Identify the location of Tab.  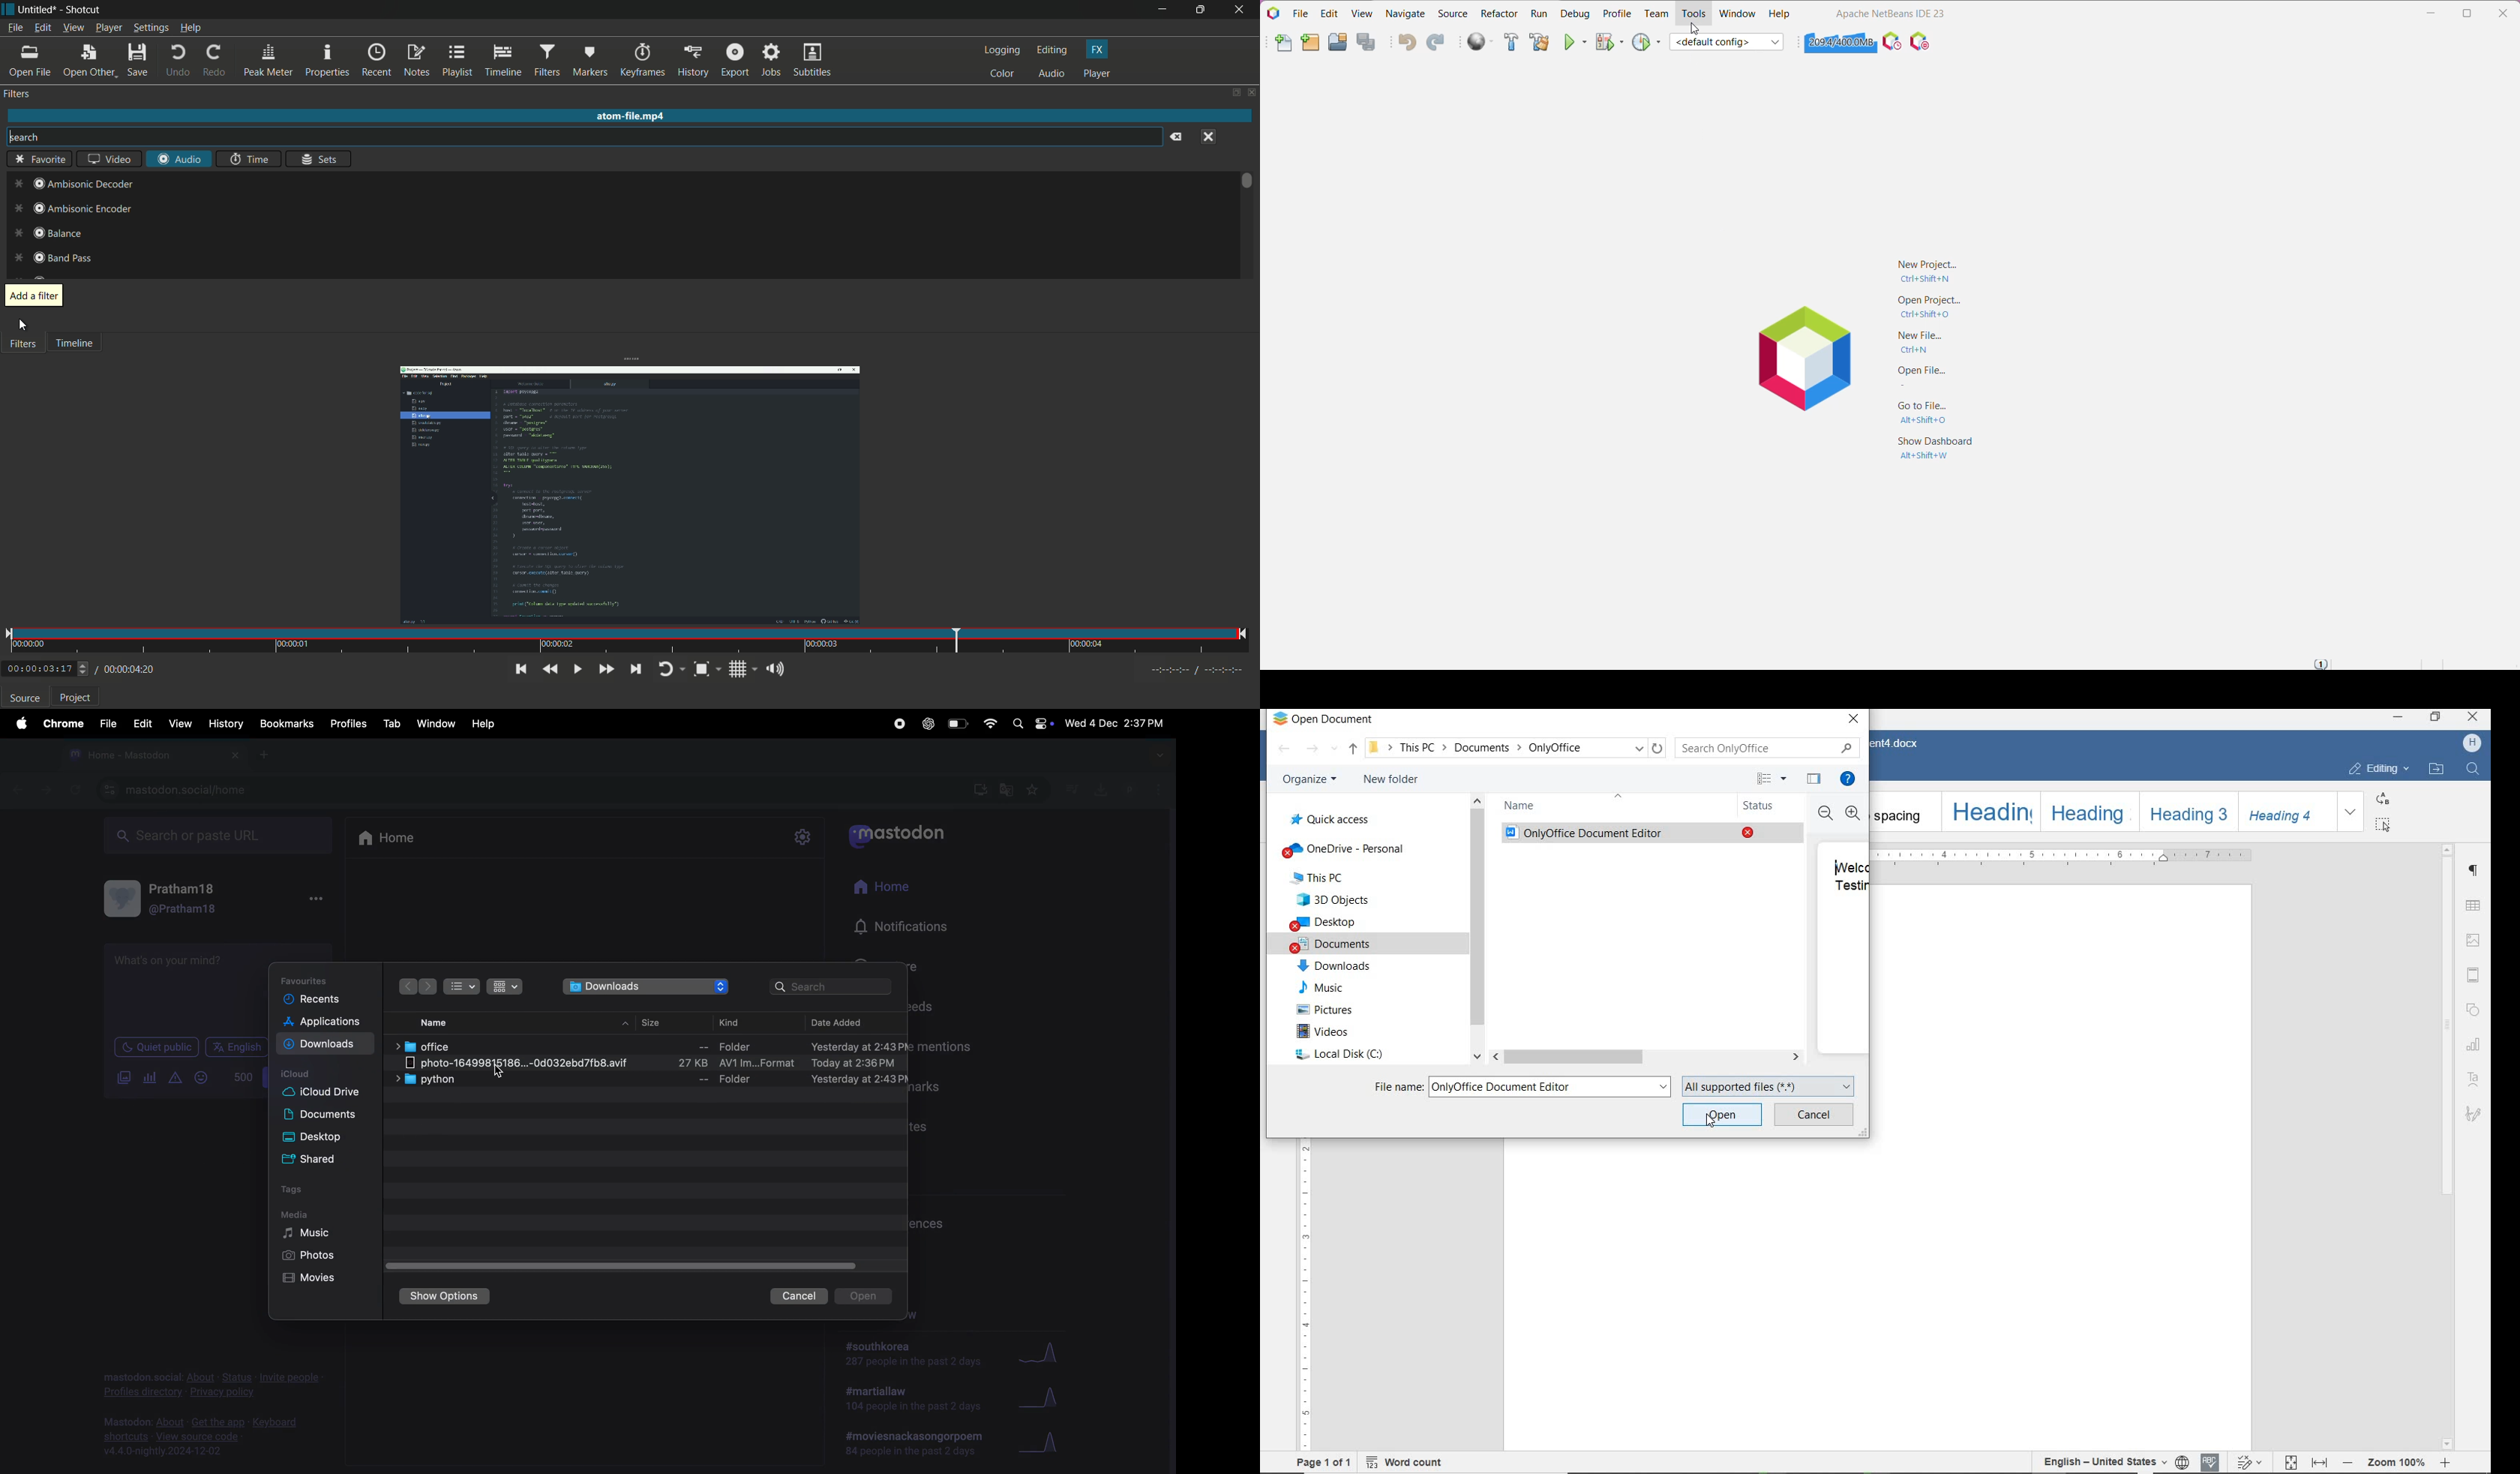
(394, 722).